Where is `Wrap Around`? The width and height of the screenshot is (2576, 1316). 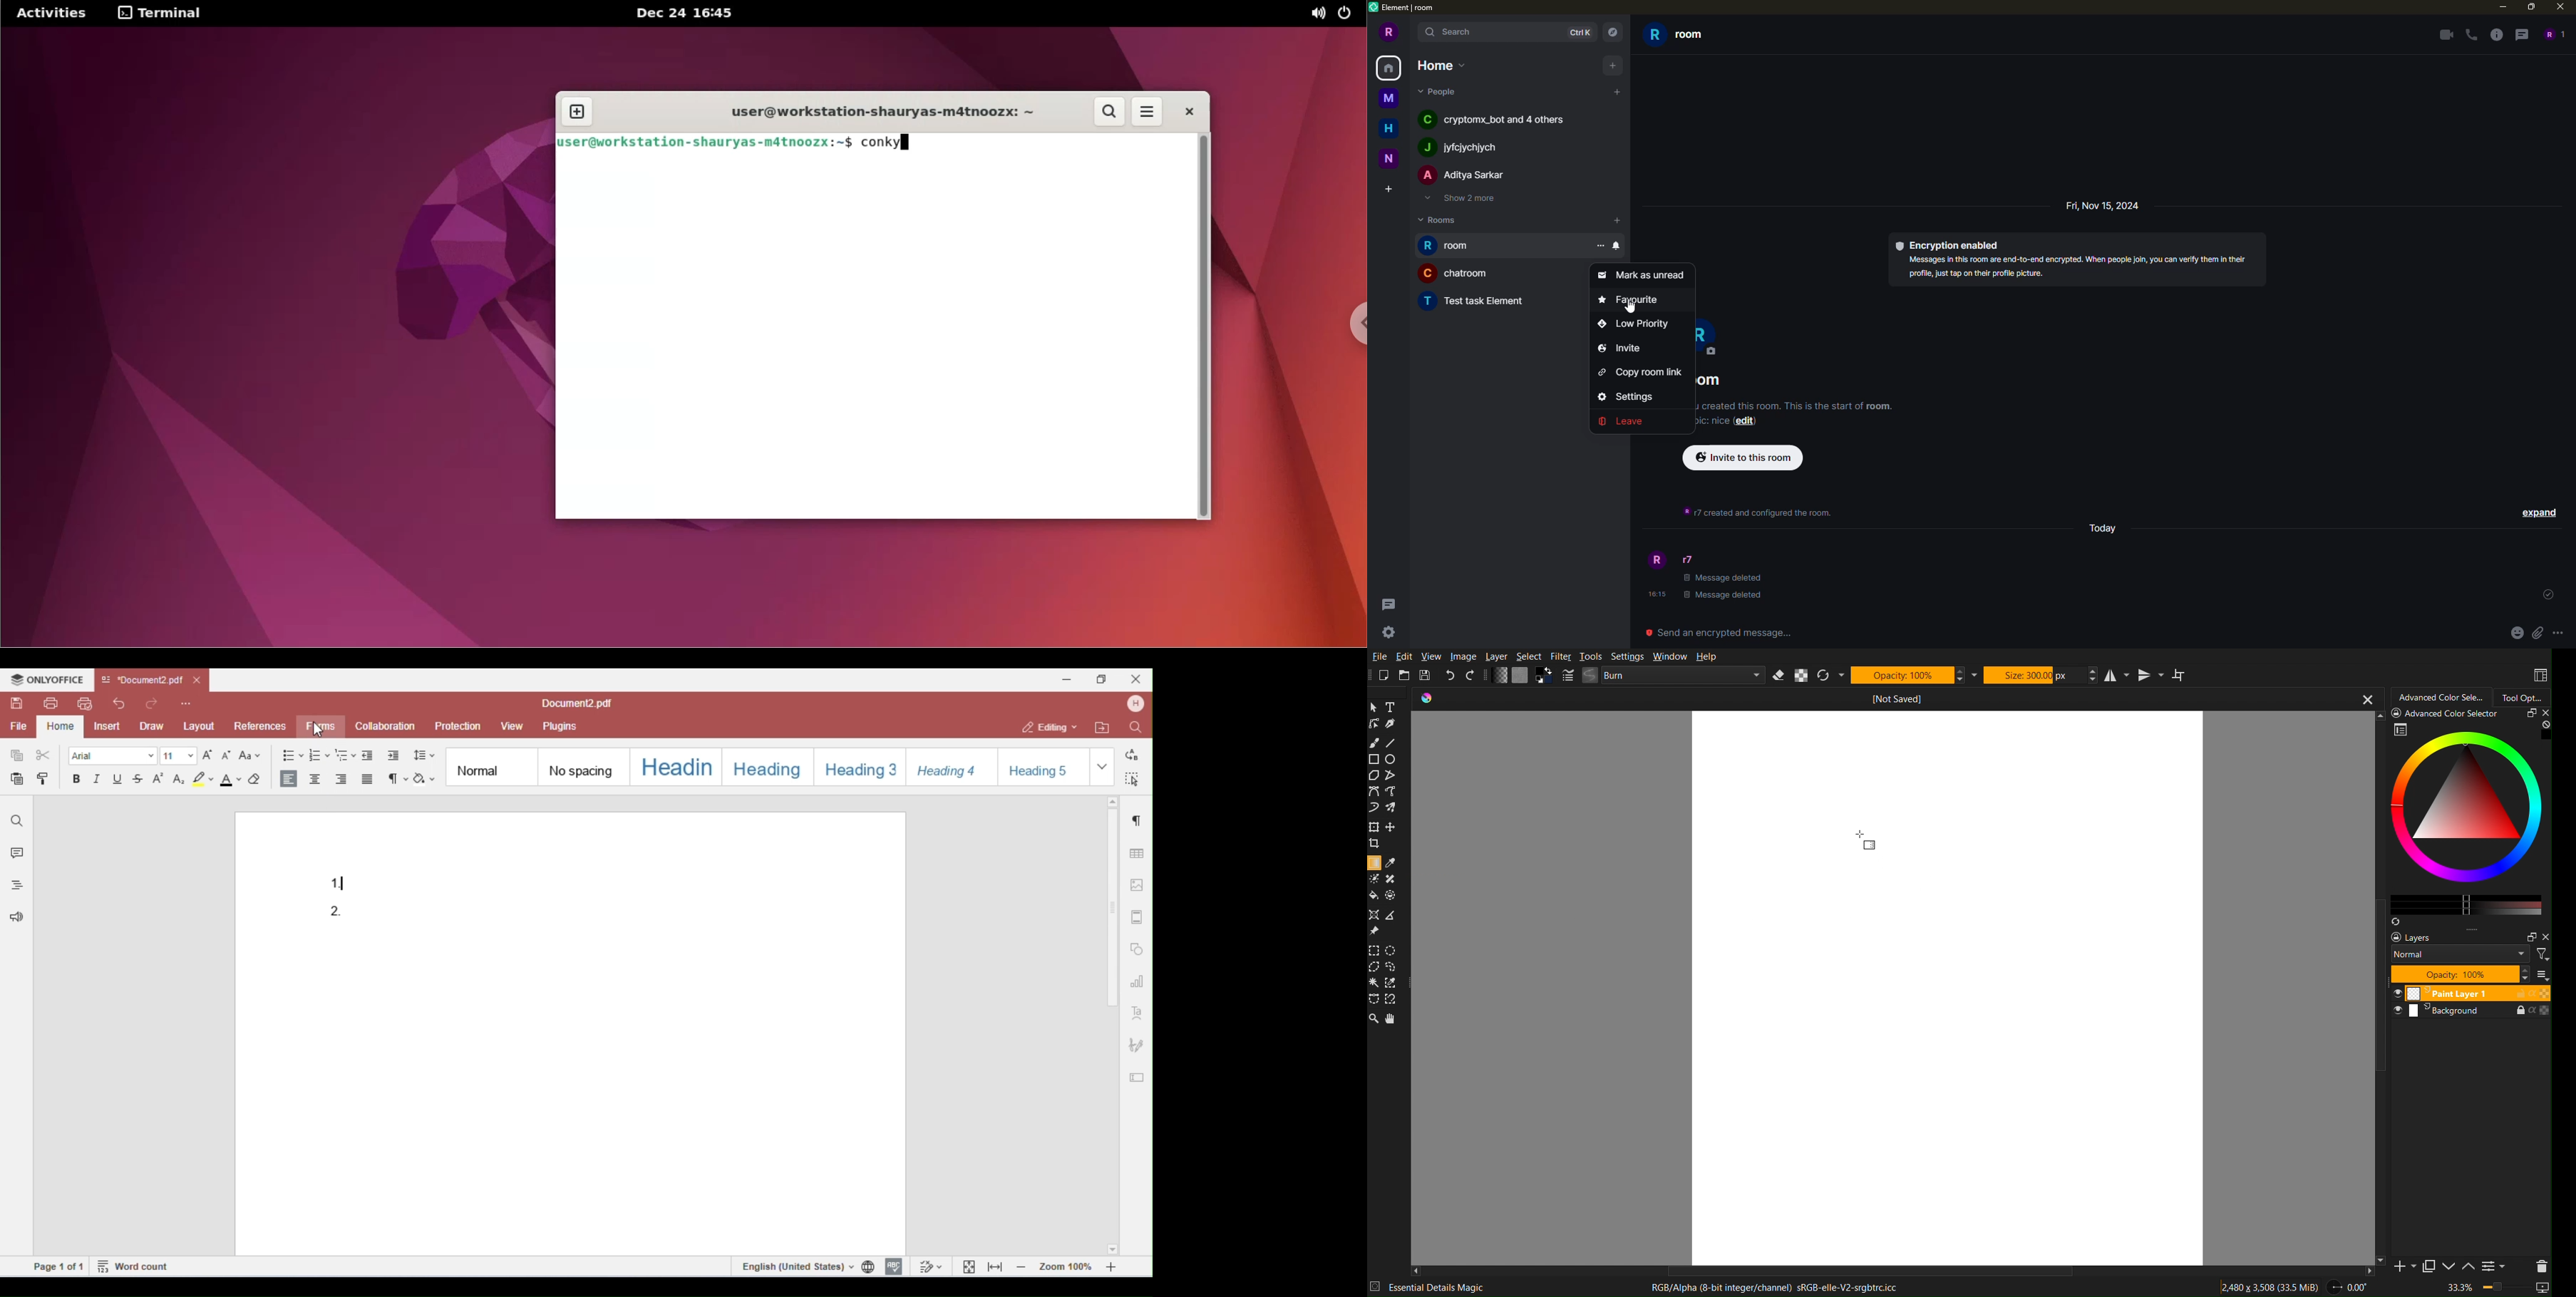 Wrap Around is located at coordinates (2179, 674).